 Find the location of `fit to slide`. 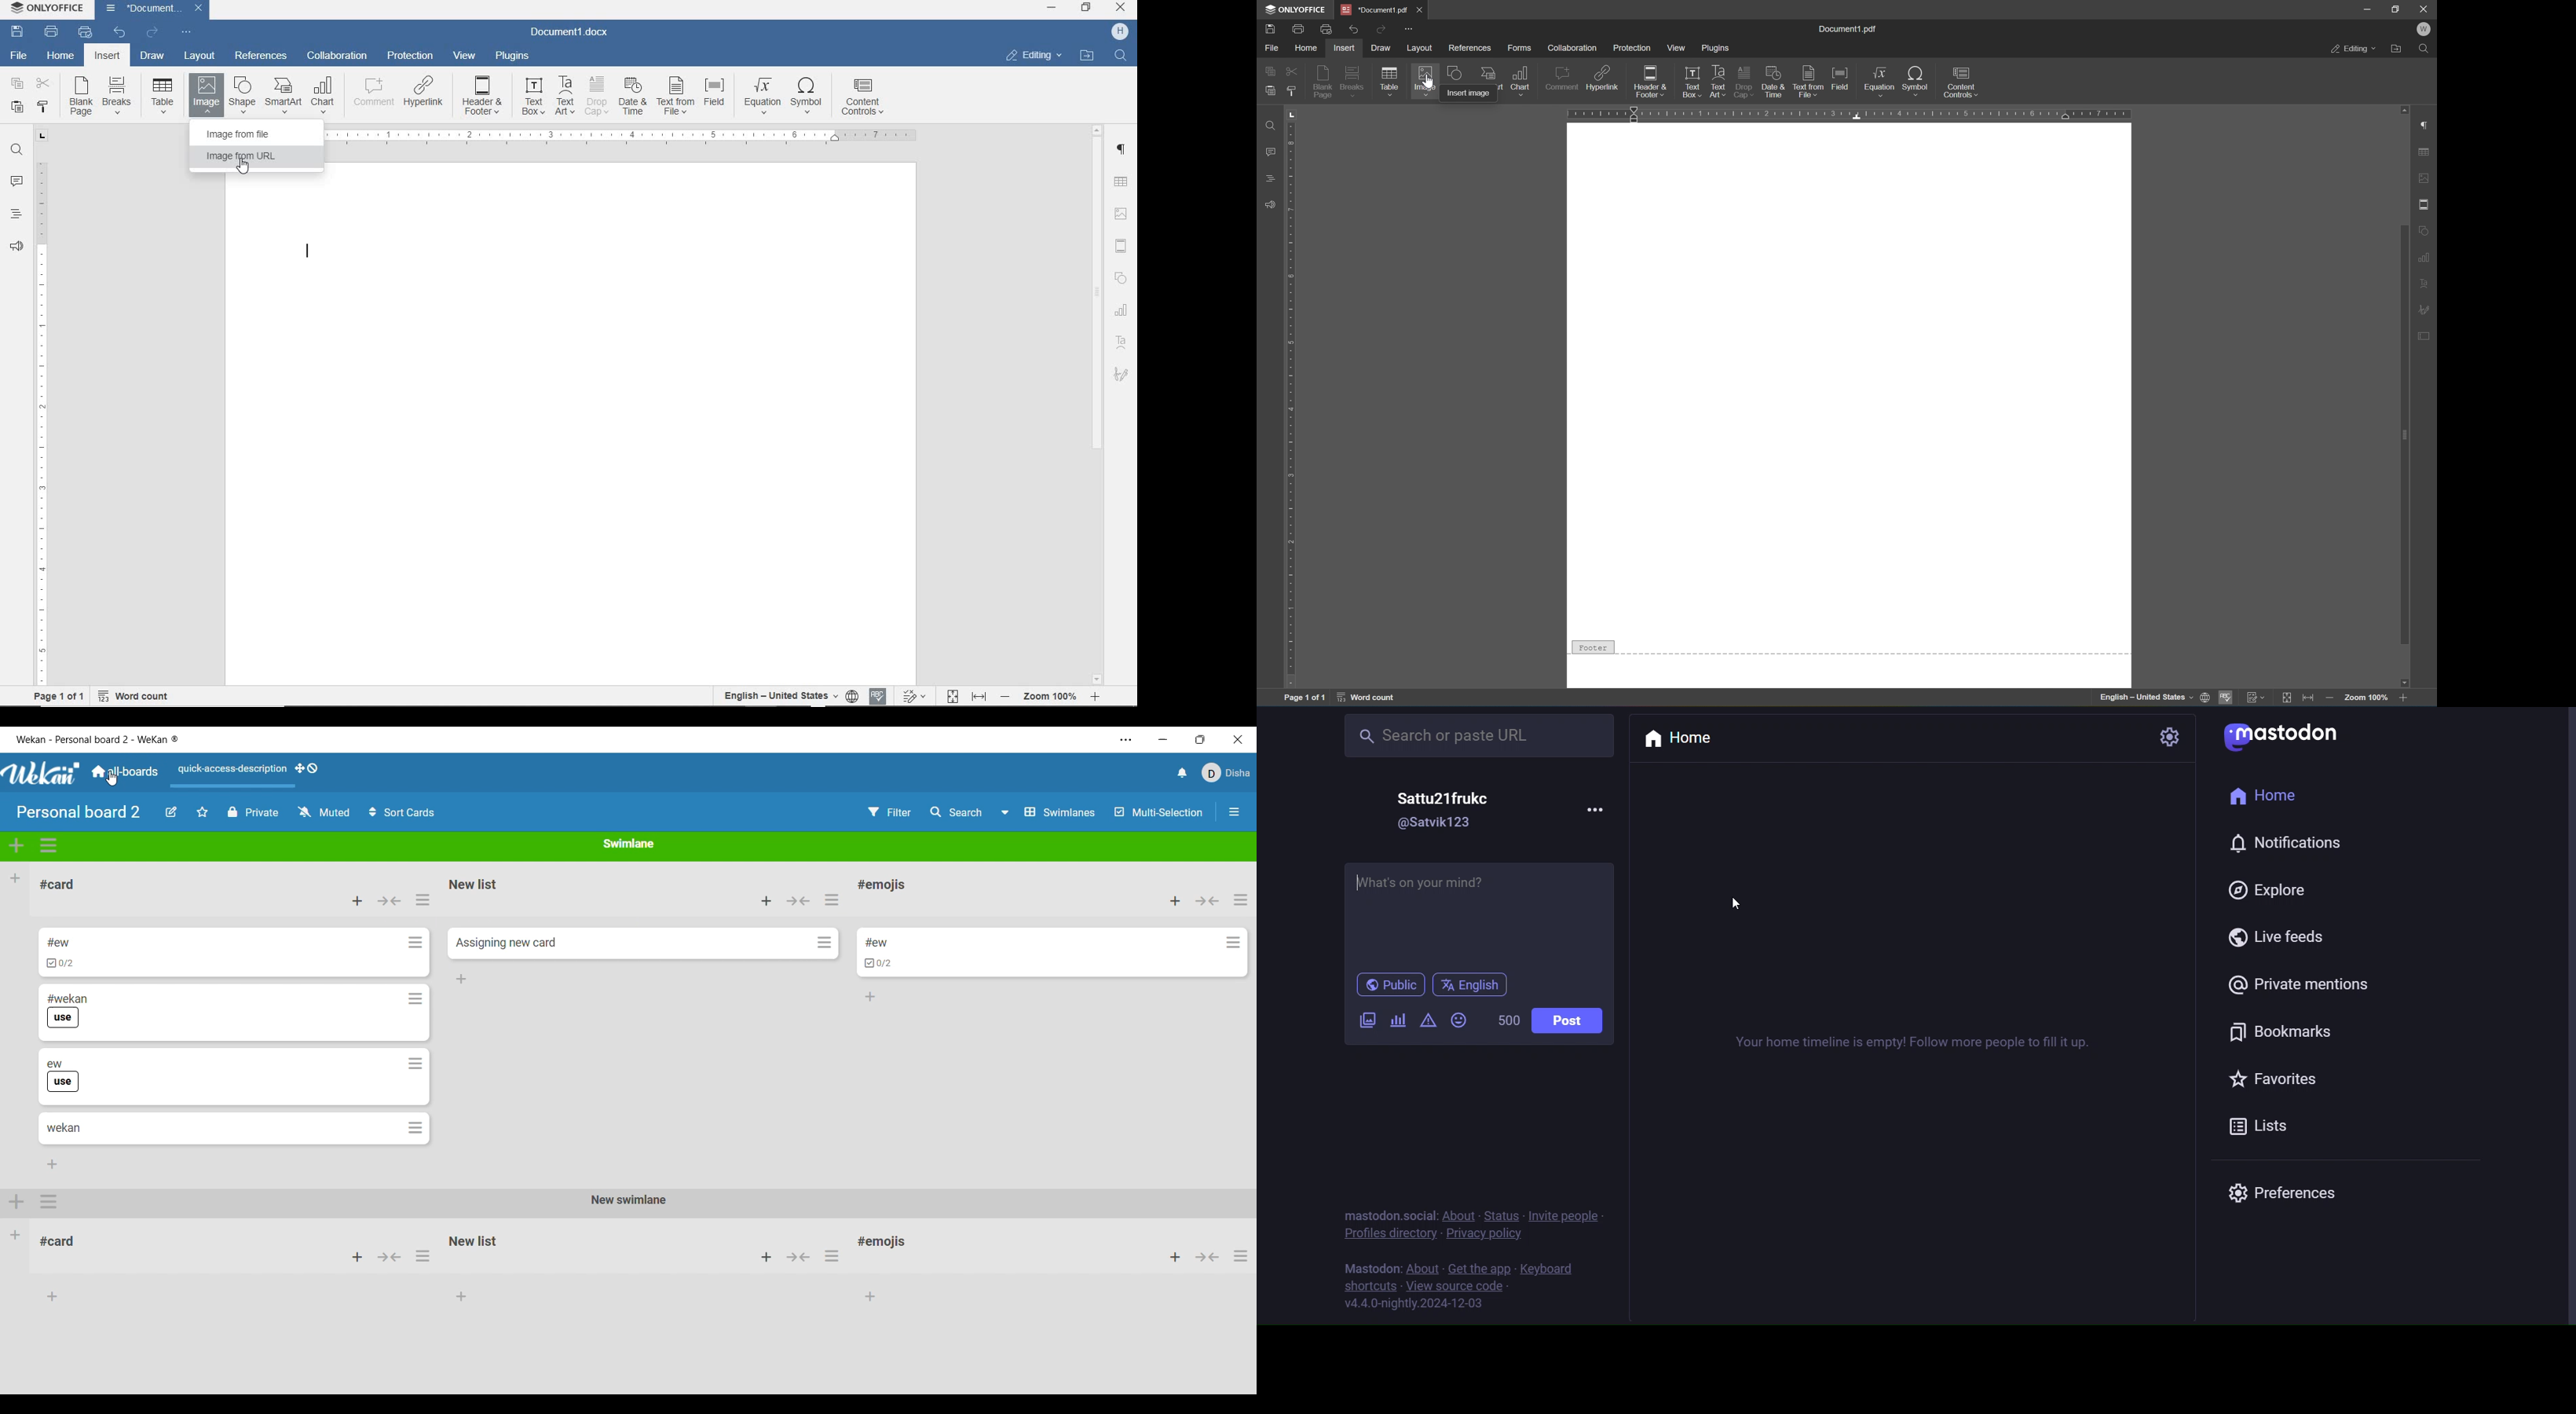

fit to slide is located at coordinates (2286, 699).